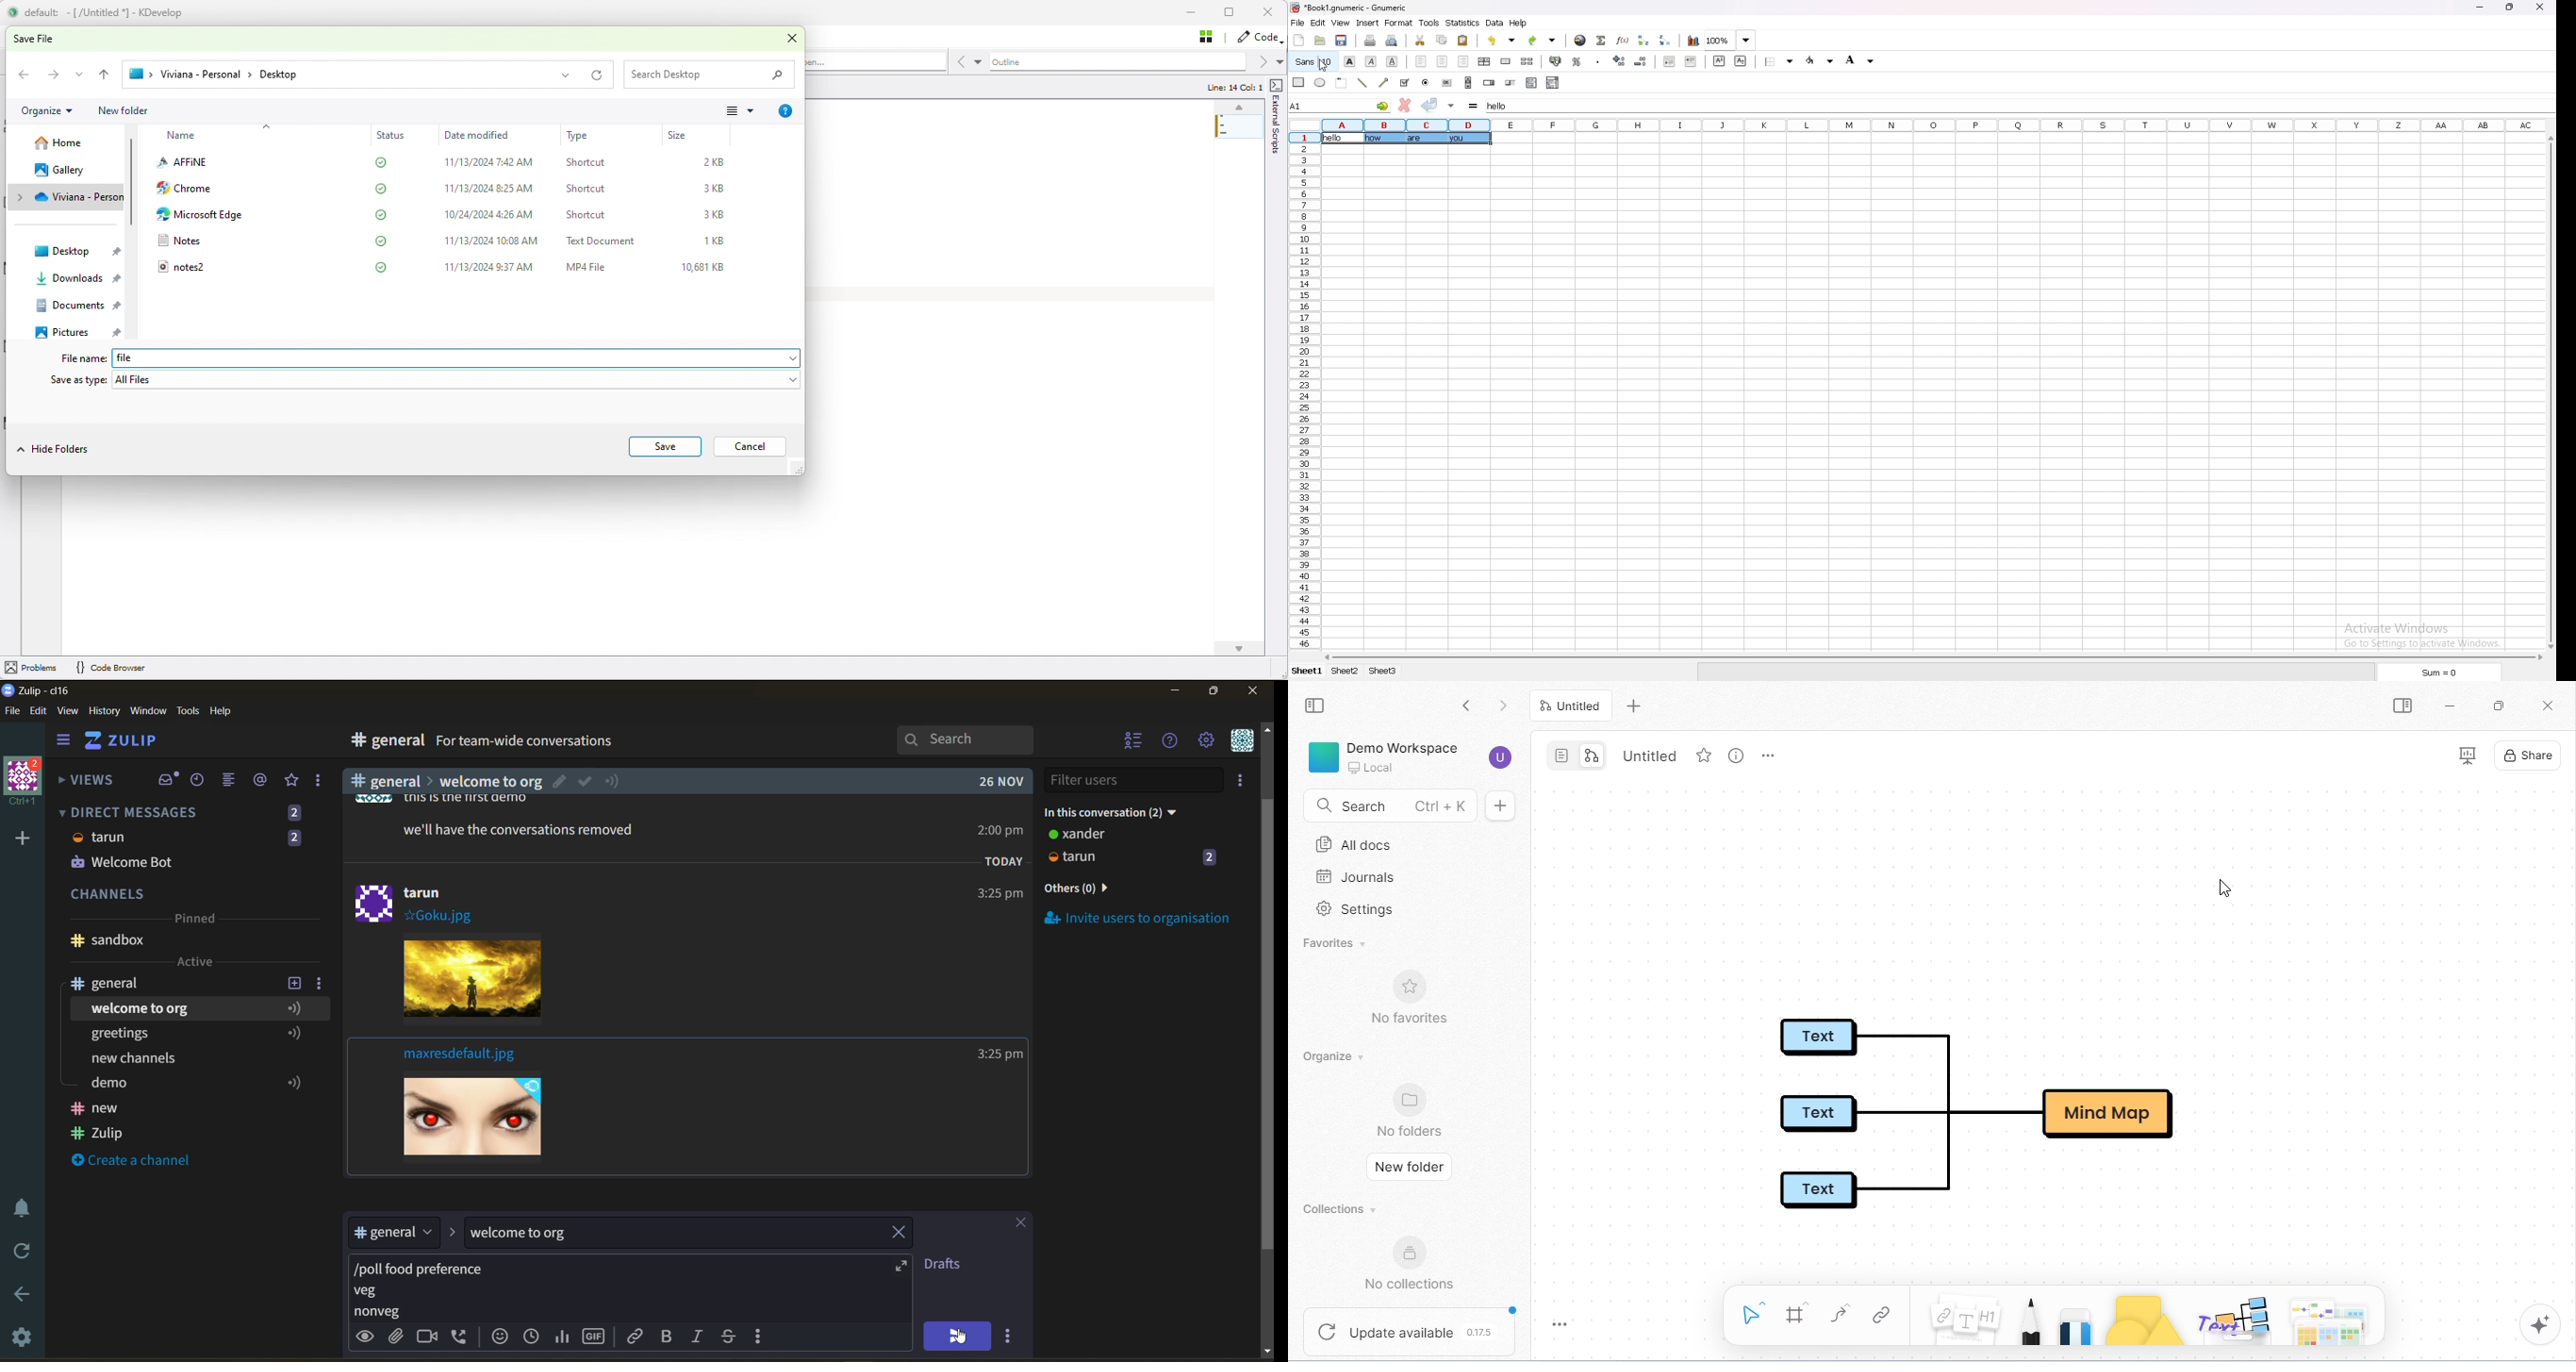 The width and height of the screenshot is (2576, 1372). Describe the element at coordinates (1741, 61) in the screenshot. I see `subscript` at that location.